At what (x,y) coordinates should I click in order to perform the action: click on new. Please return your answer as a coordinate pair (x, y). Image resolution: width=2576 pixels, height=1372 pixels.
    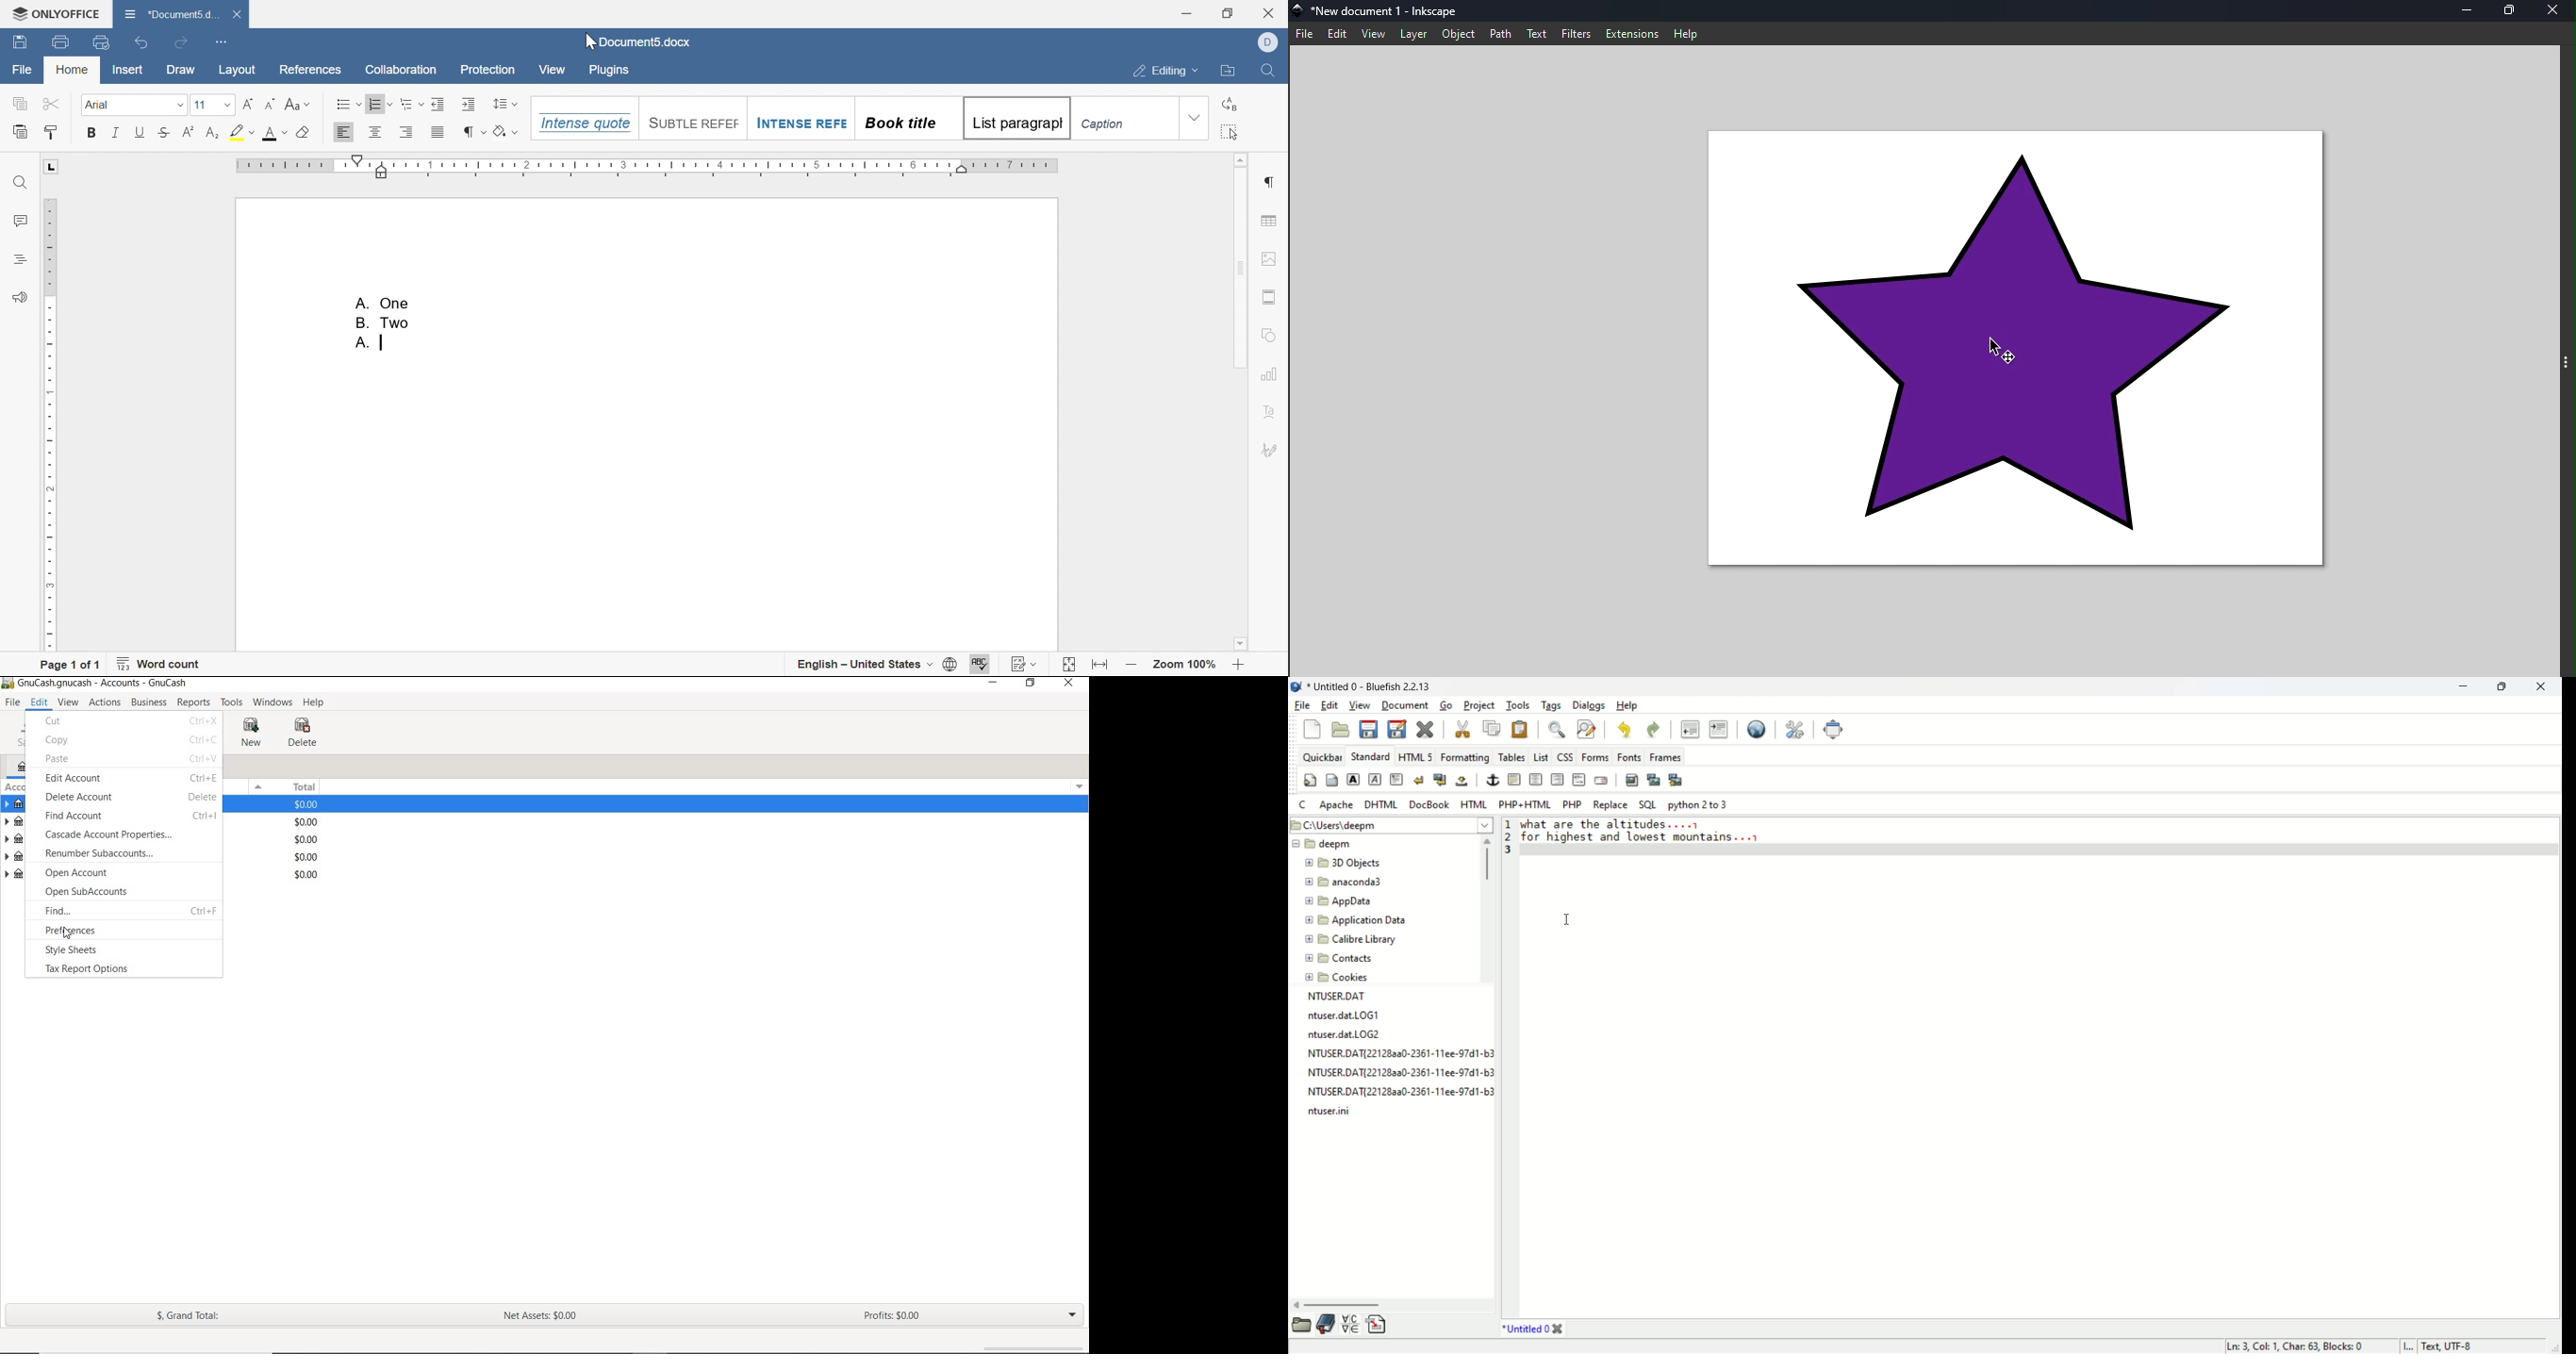
    Looking at the image, I should click on (1313, 728).